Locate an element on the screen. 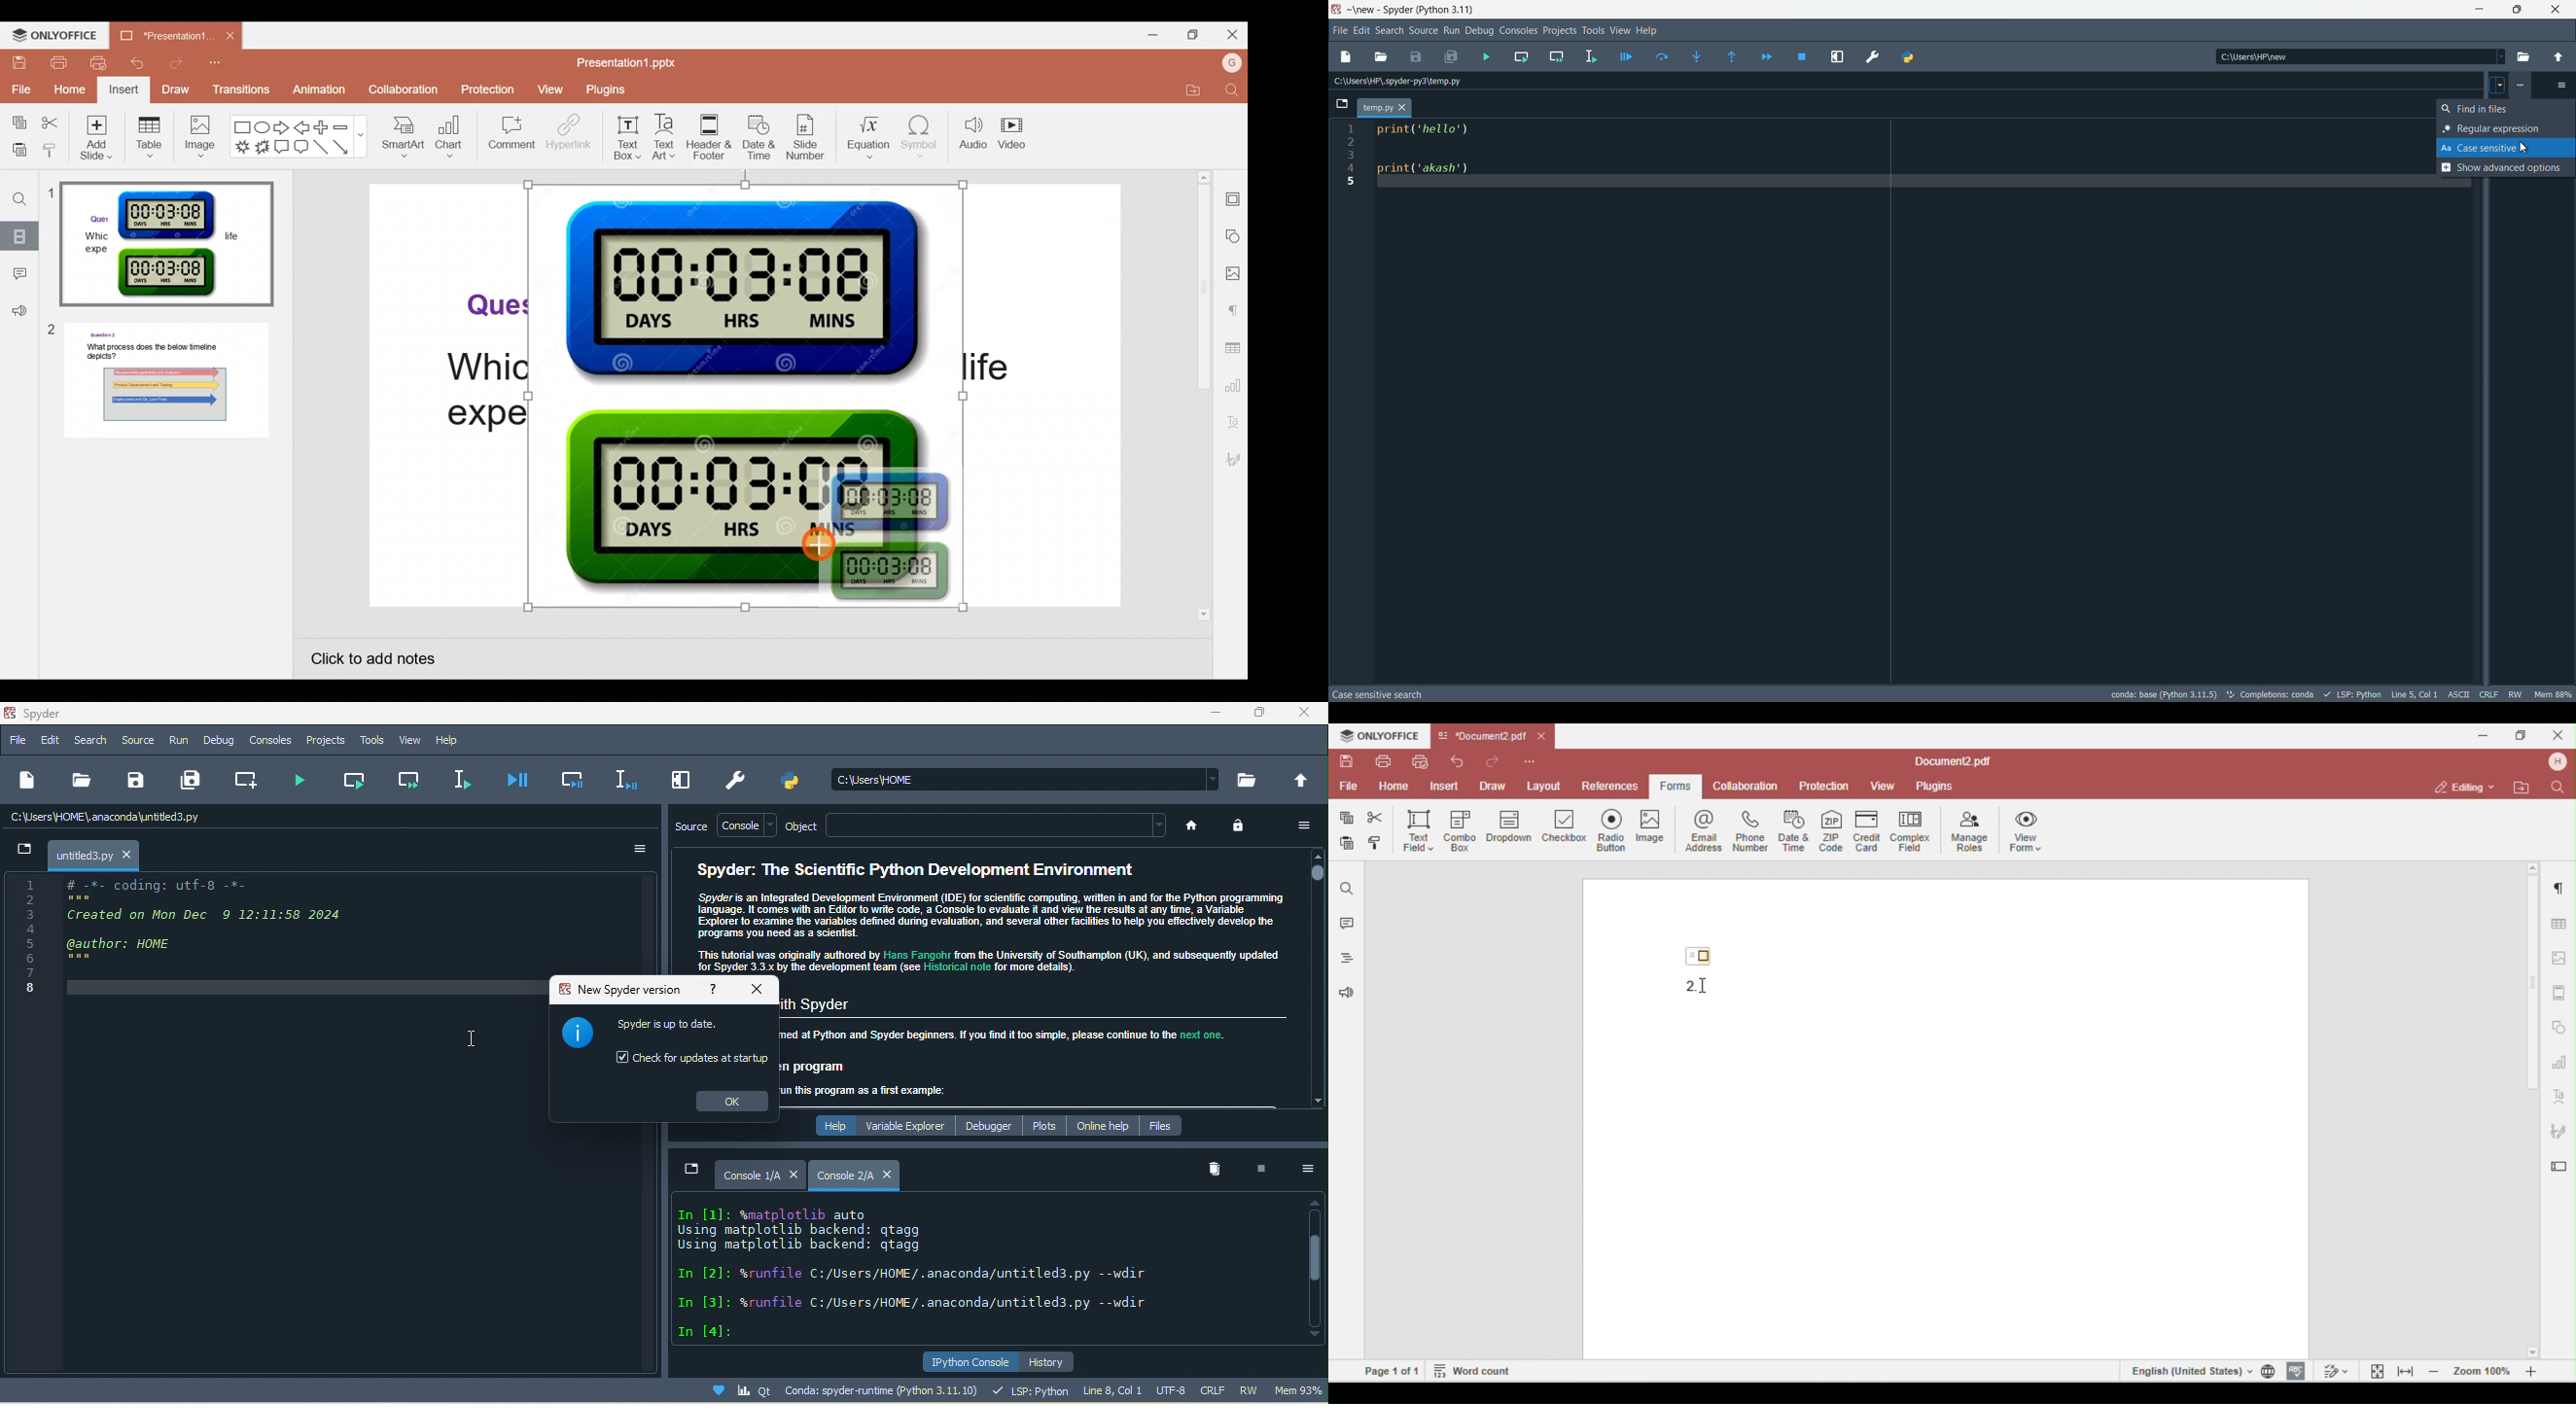 Image resolution: width=2576 pixels, height=1428 pixels. text is located at coordinates (949, 1269).